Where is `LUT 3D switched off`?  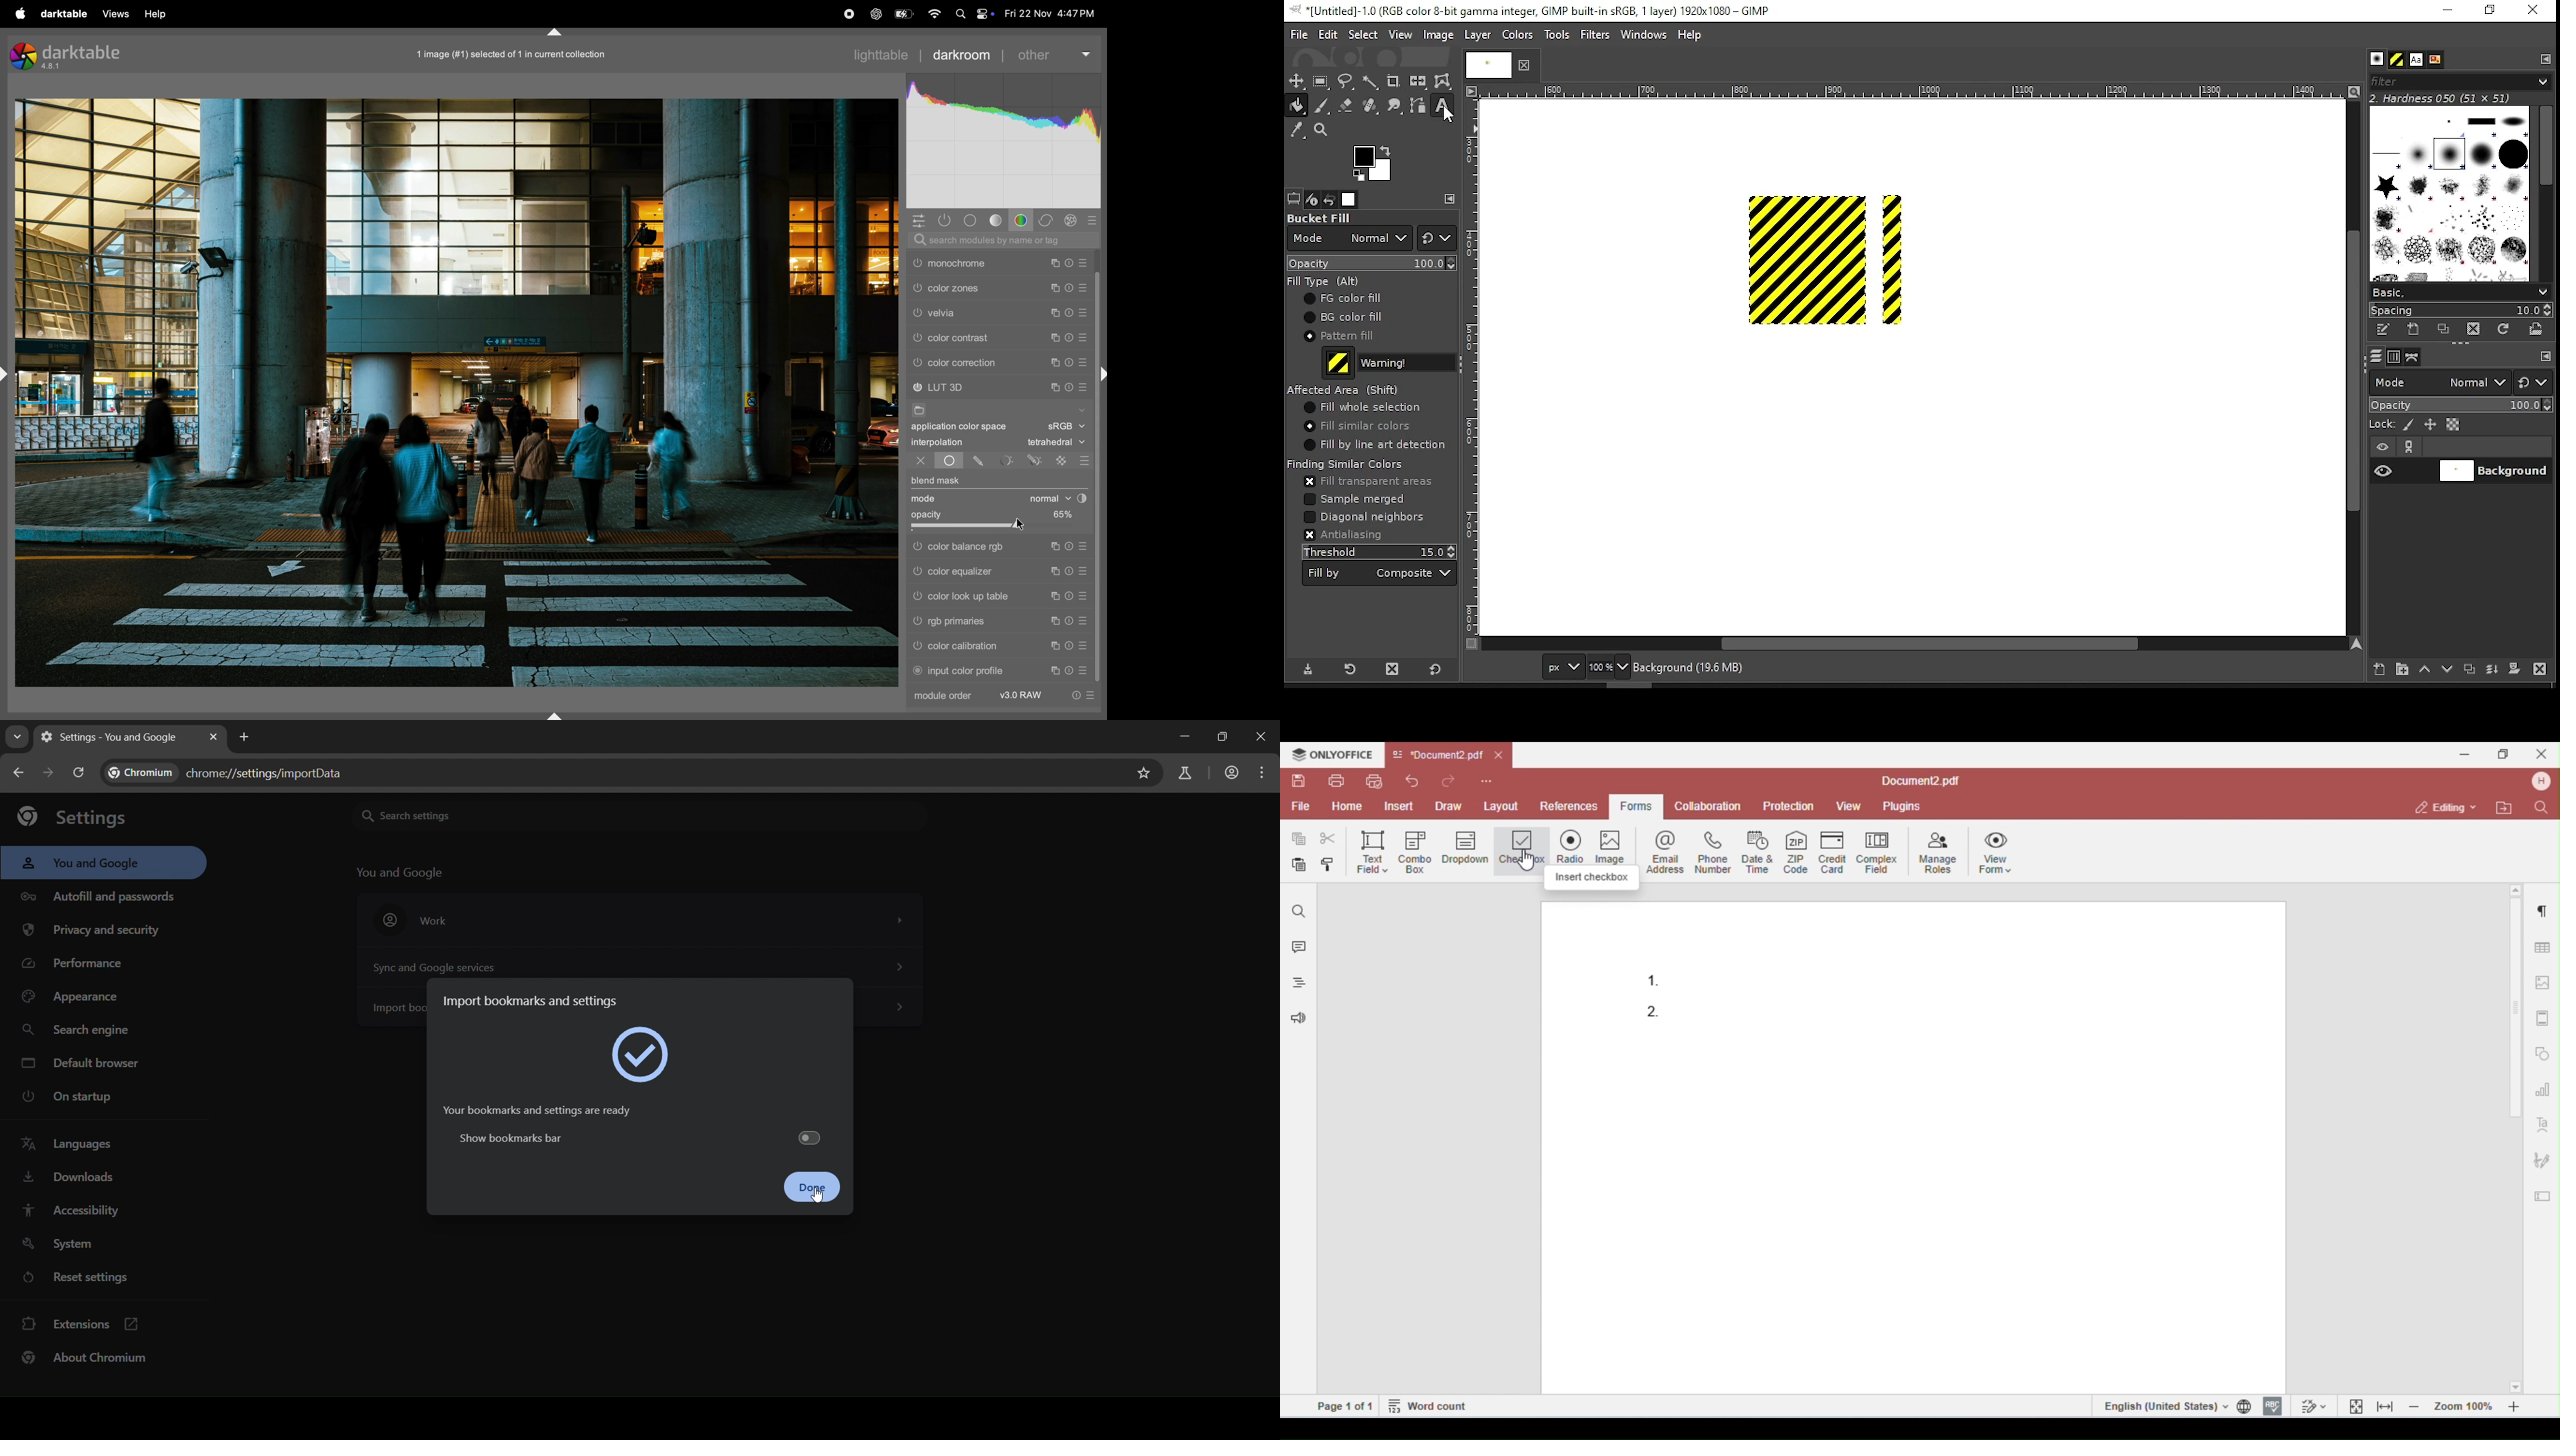
LUT 3D switched off is located at coordinates (917, 387).